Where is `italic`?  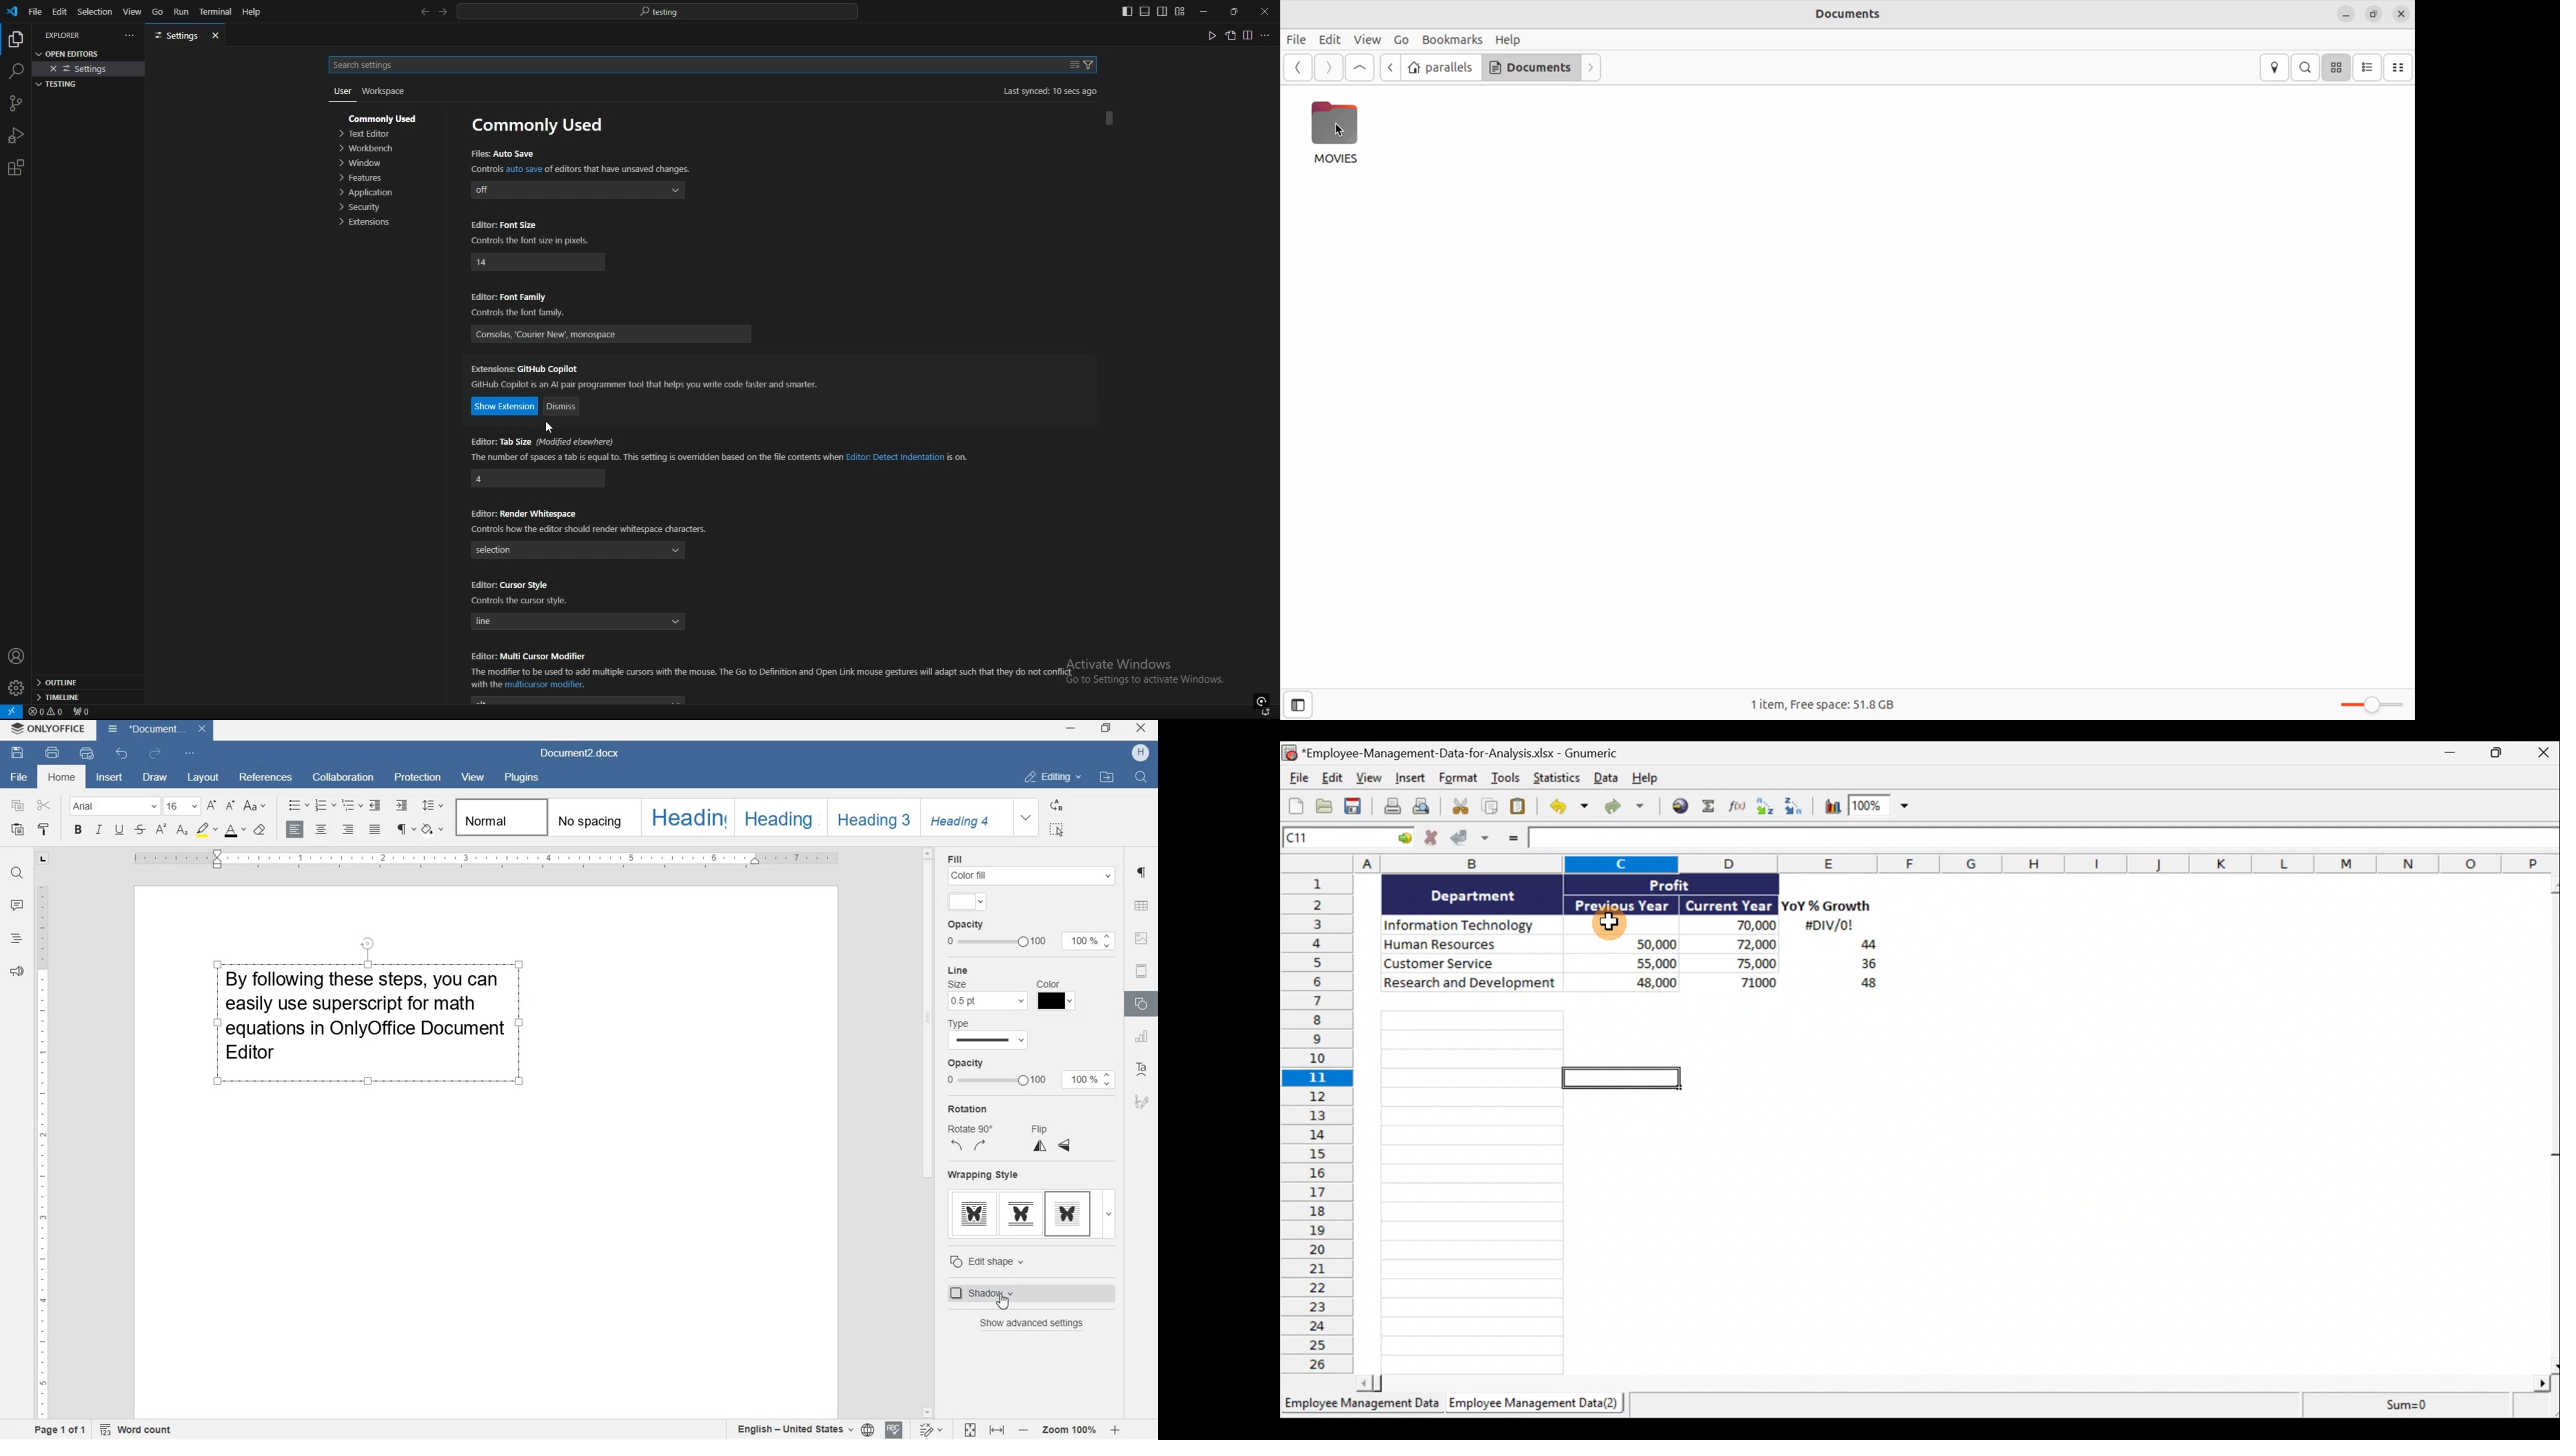 italic is located at coordinates (98, 830).